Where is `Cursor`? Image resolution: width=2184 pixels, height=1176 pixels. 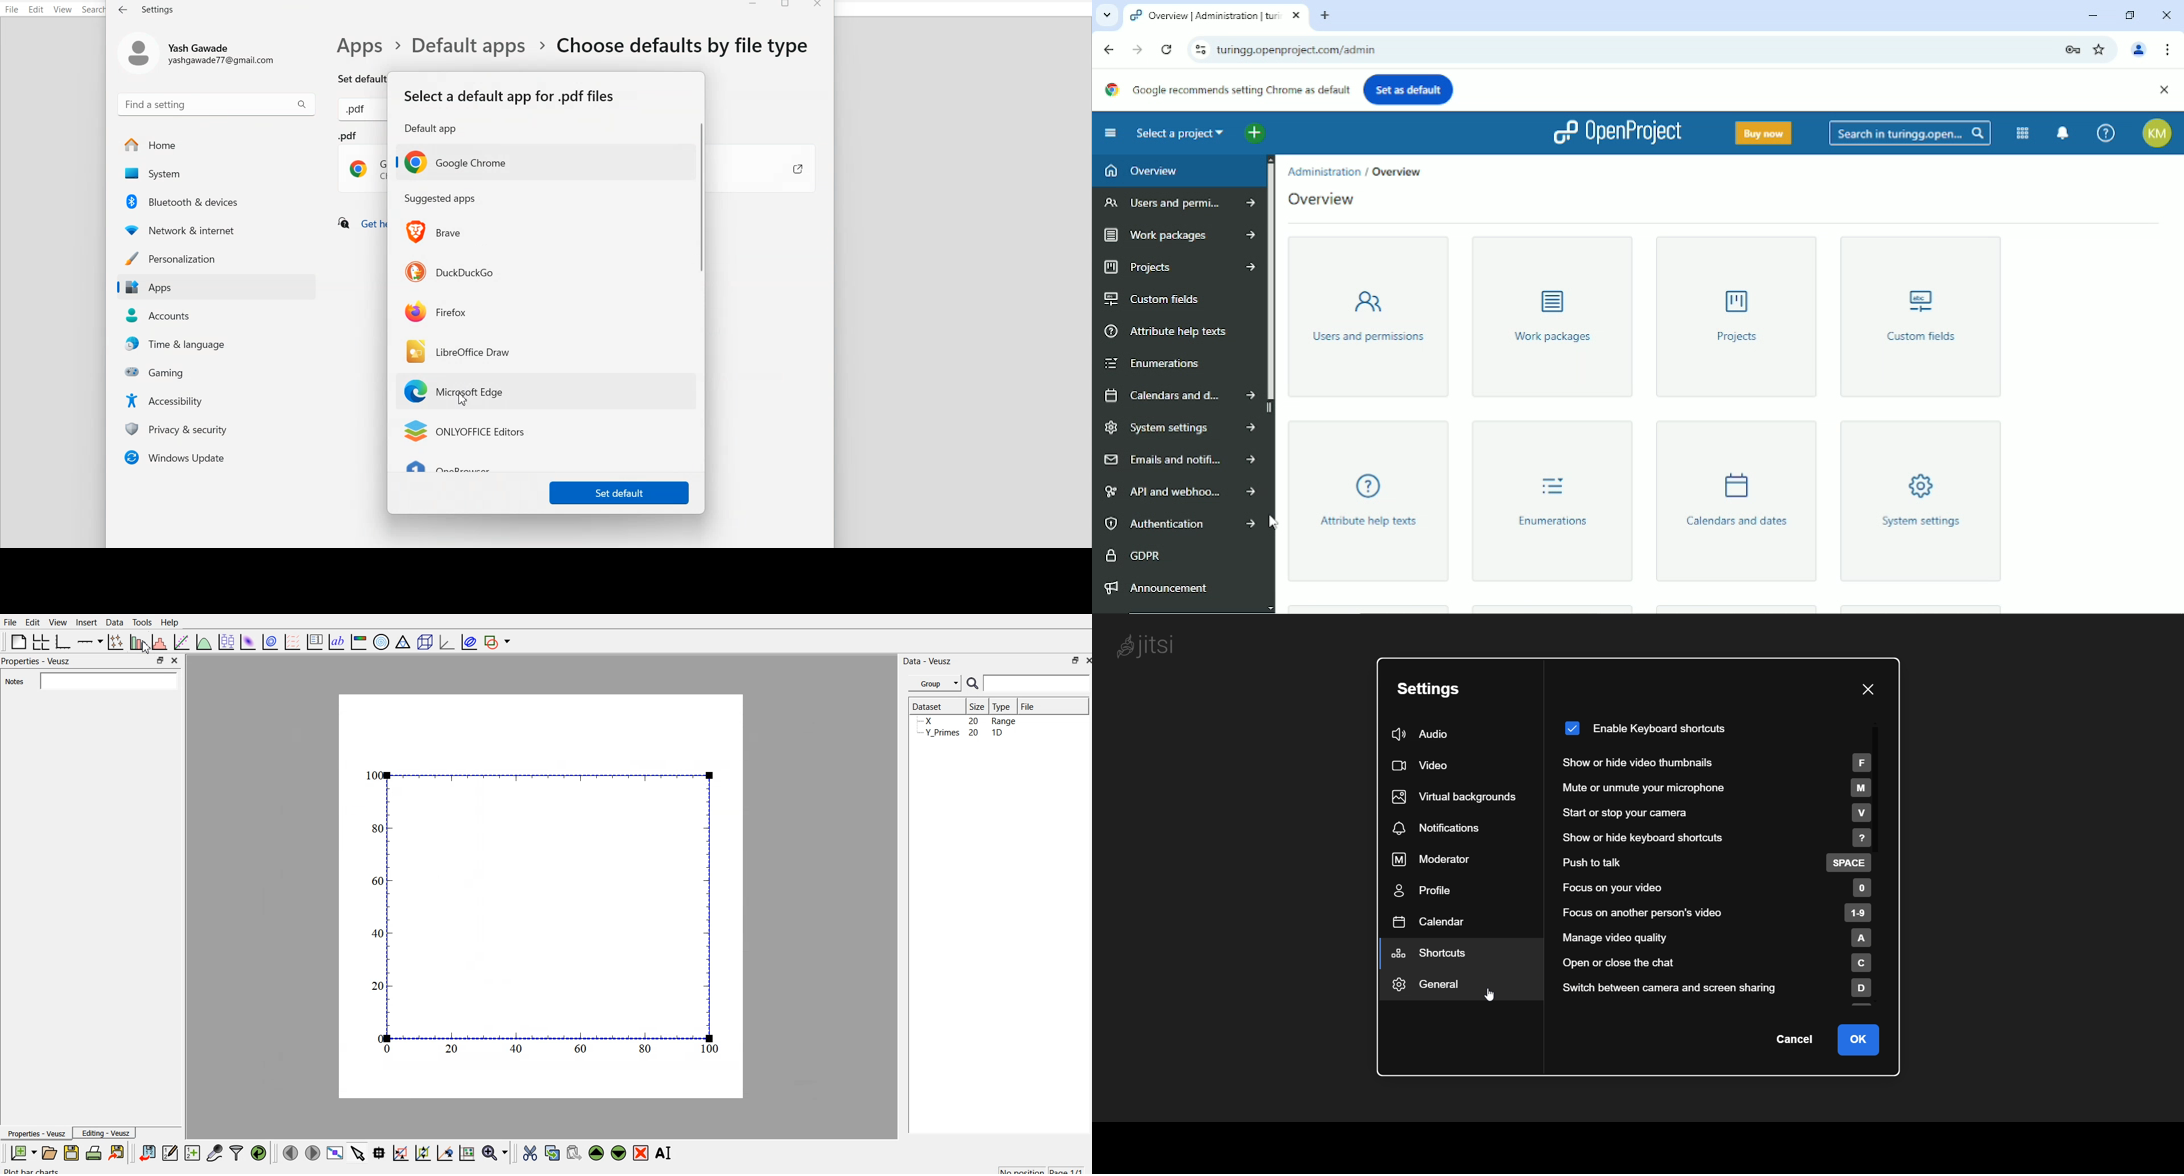
Cursor is located at coordinates (1276, 524).